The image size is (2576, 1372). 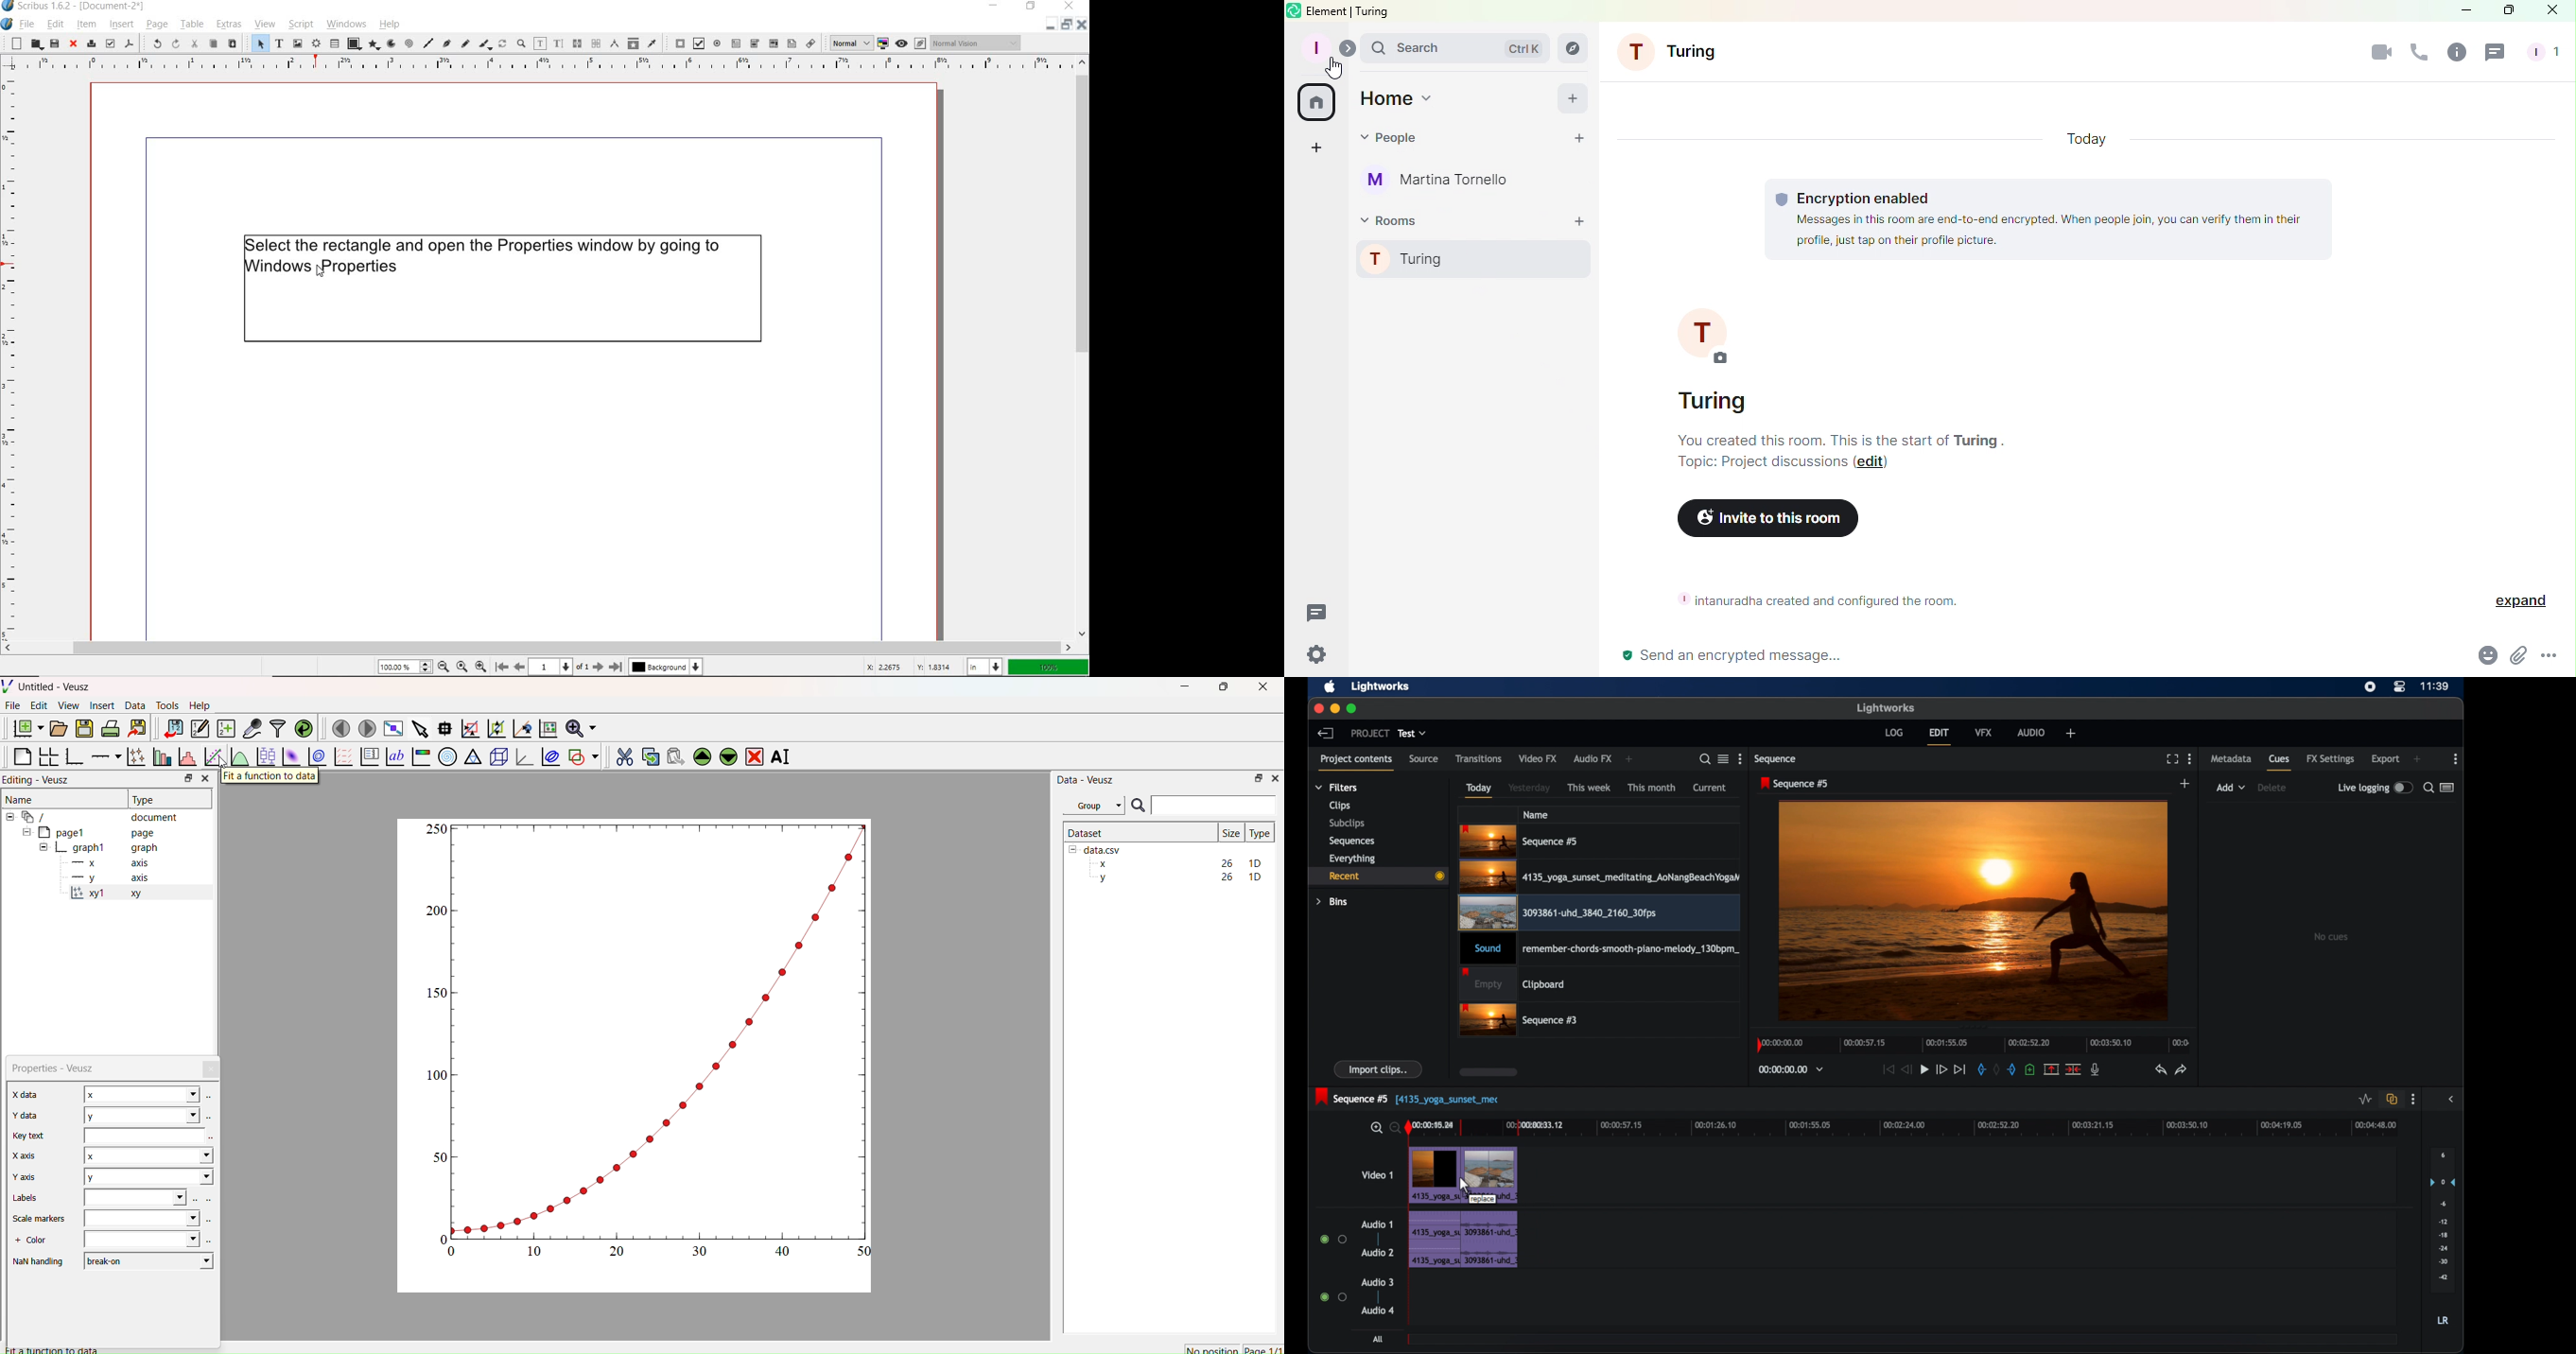 I want to click on Room info, so click(x=2456, y=51).